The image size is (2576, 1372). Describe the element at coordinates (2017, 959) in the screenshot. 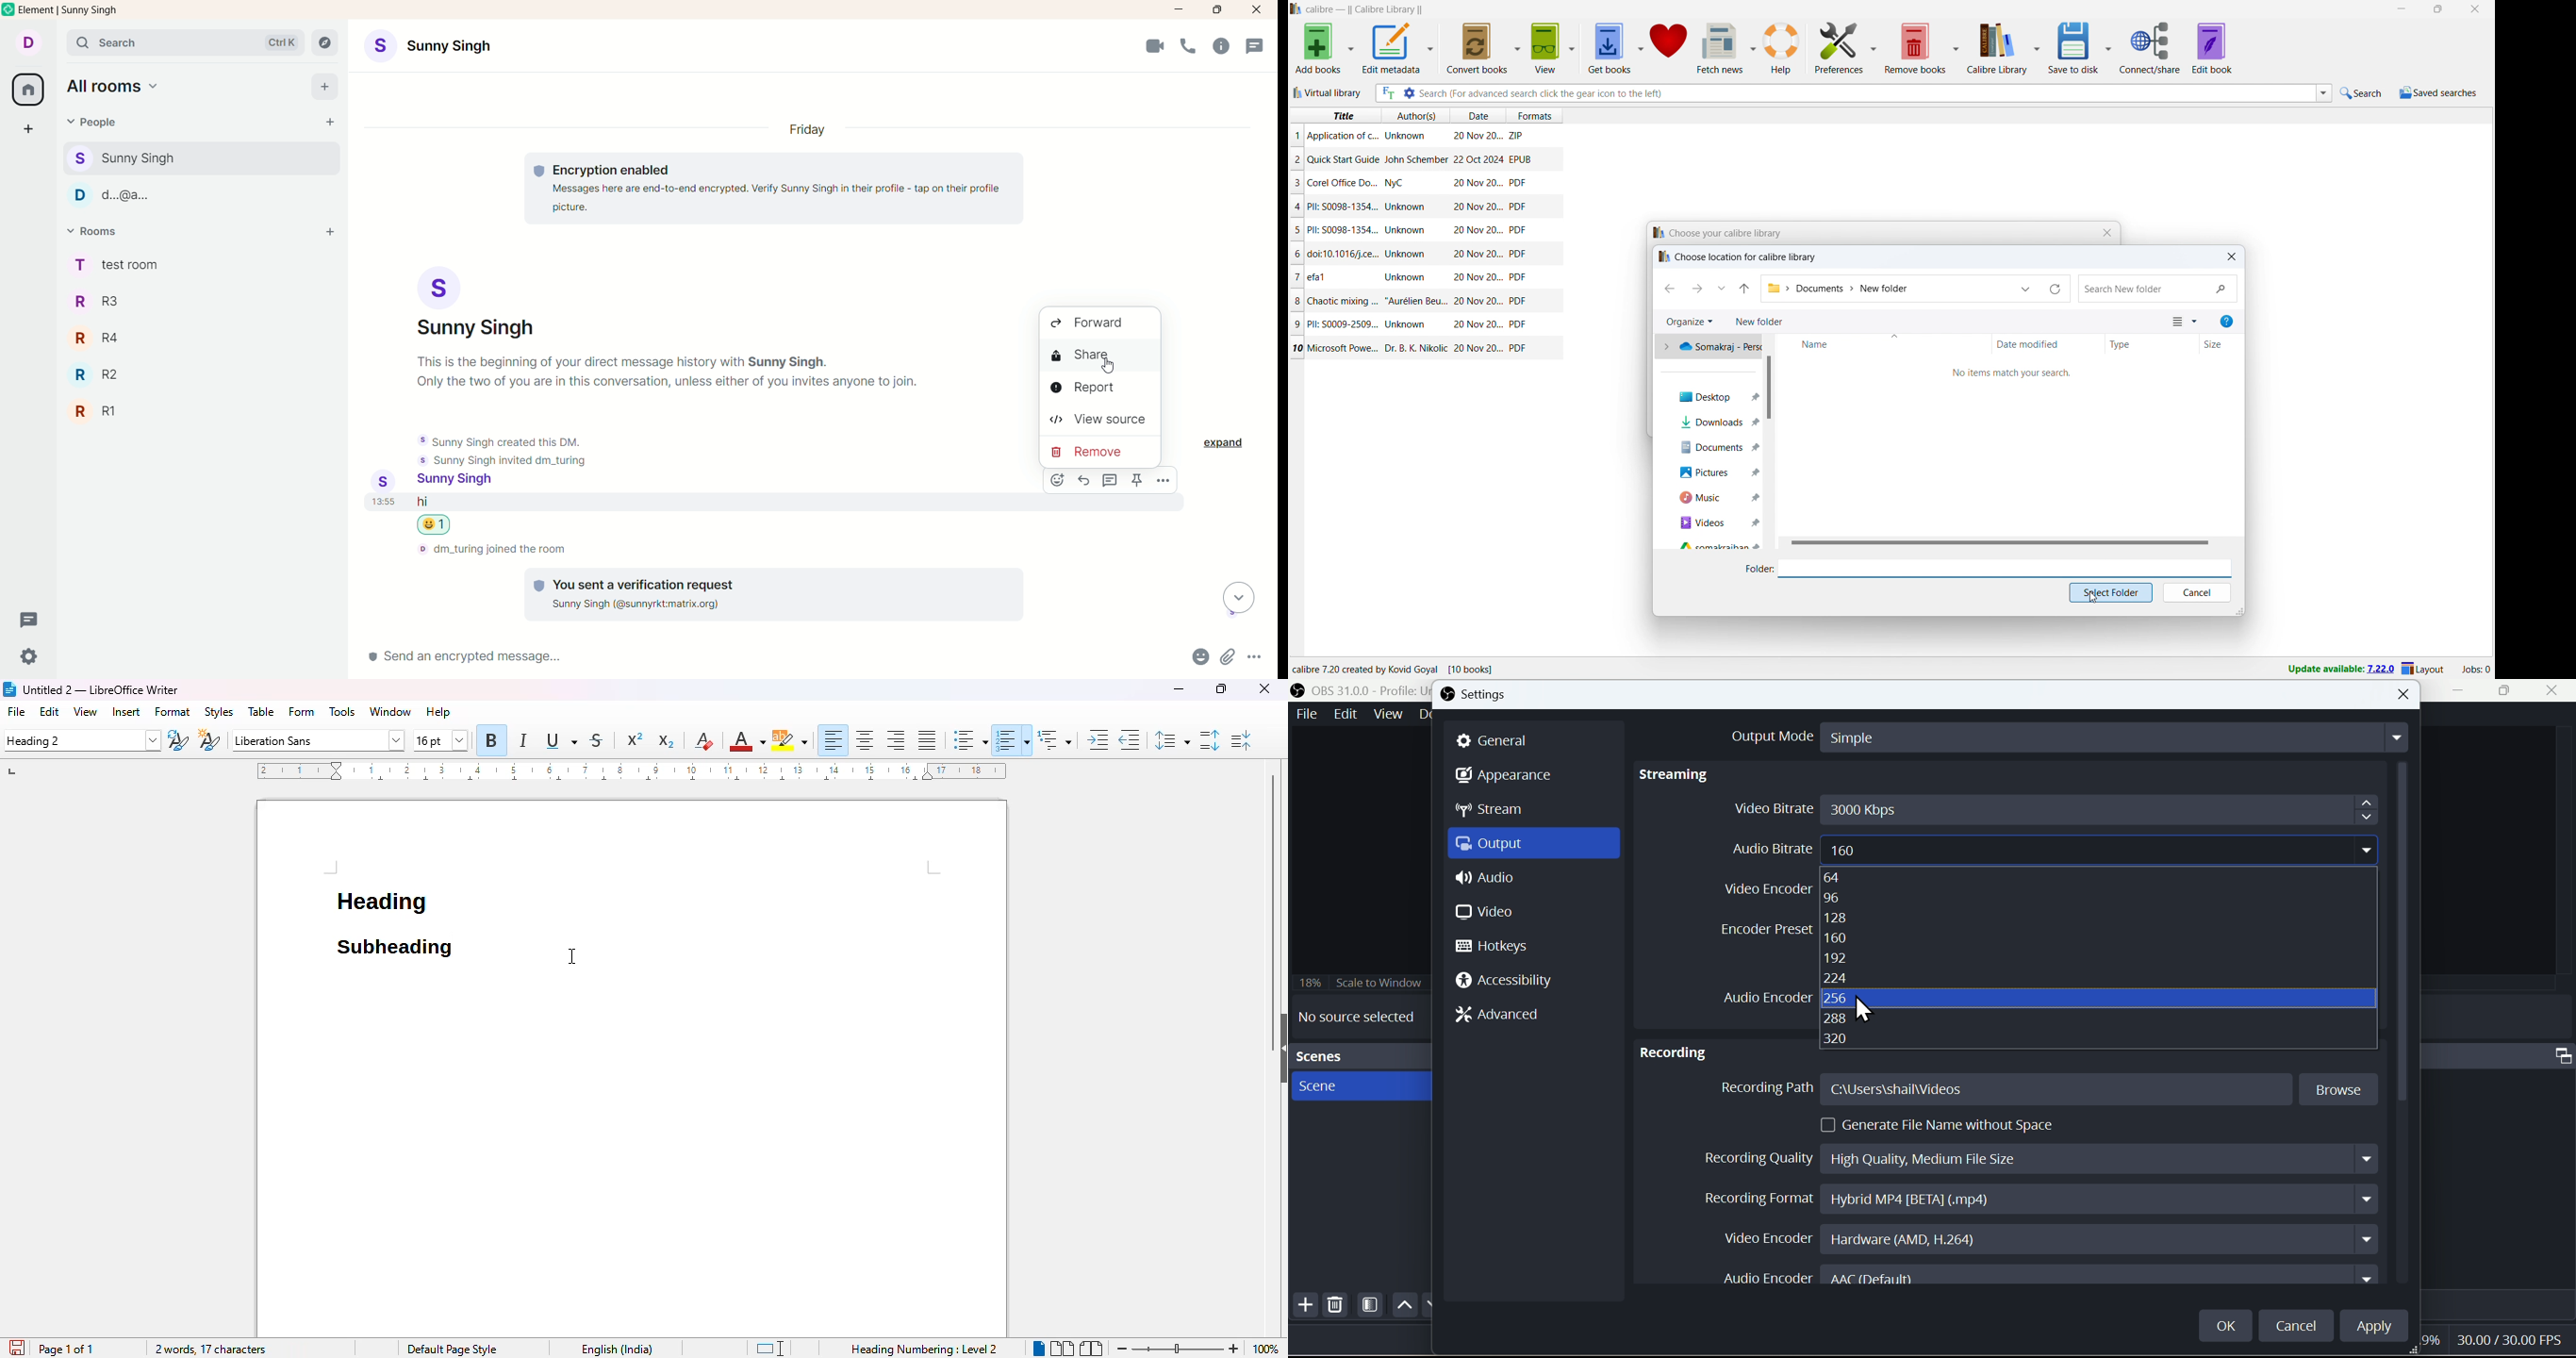

I see `Audio bitrate` at that location.